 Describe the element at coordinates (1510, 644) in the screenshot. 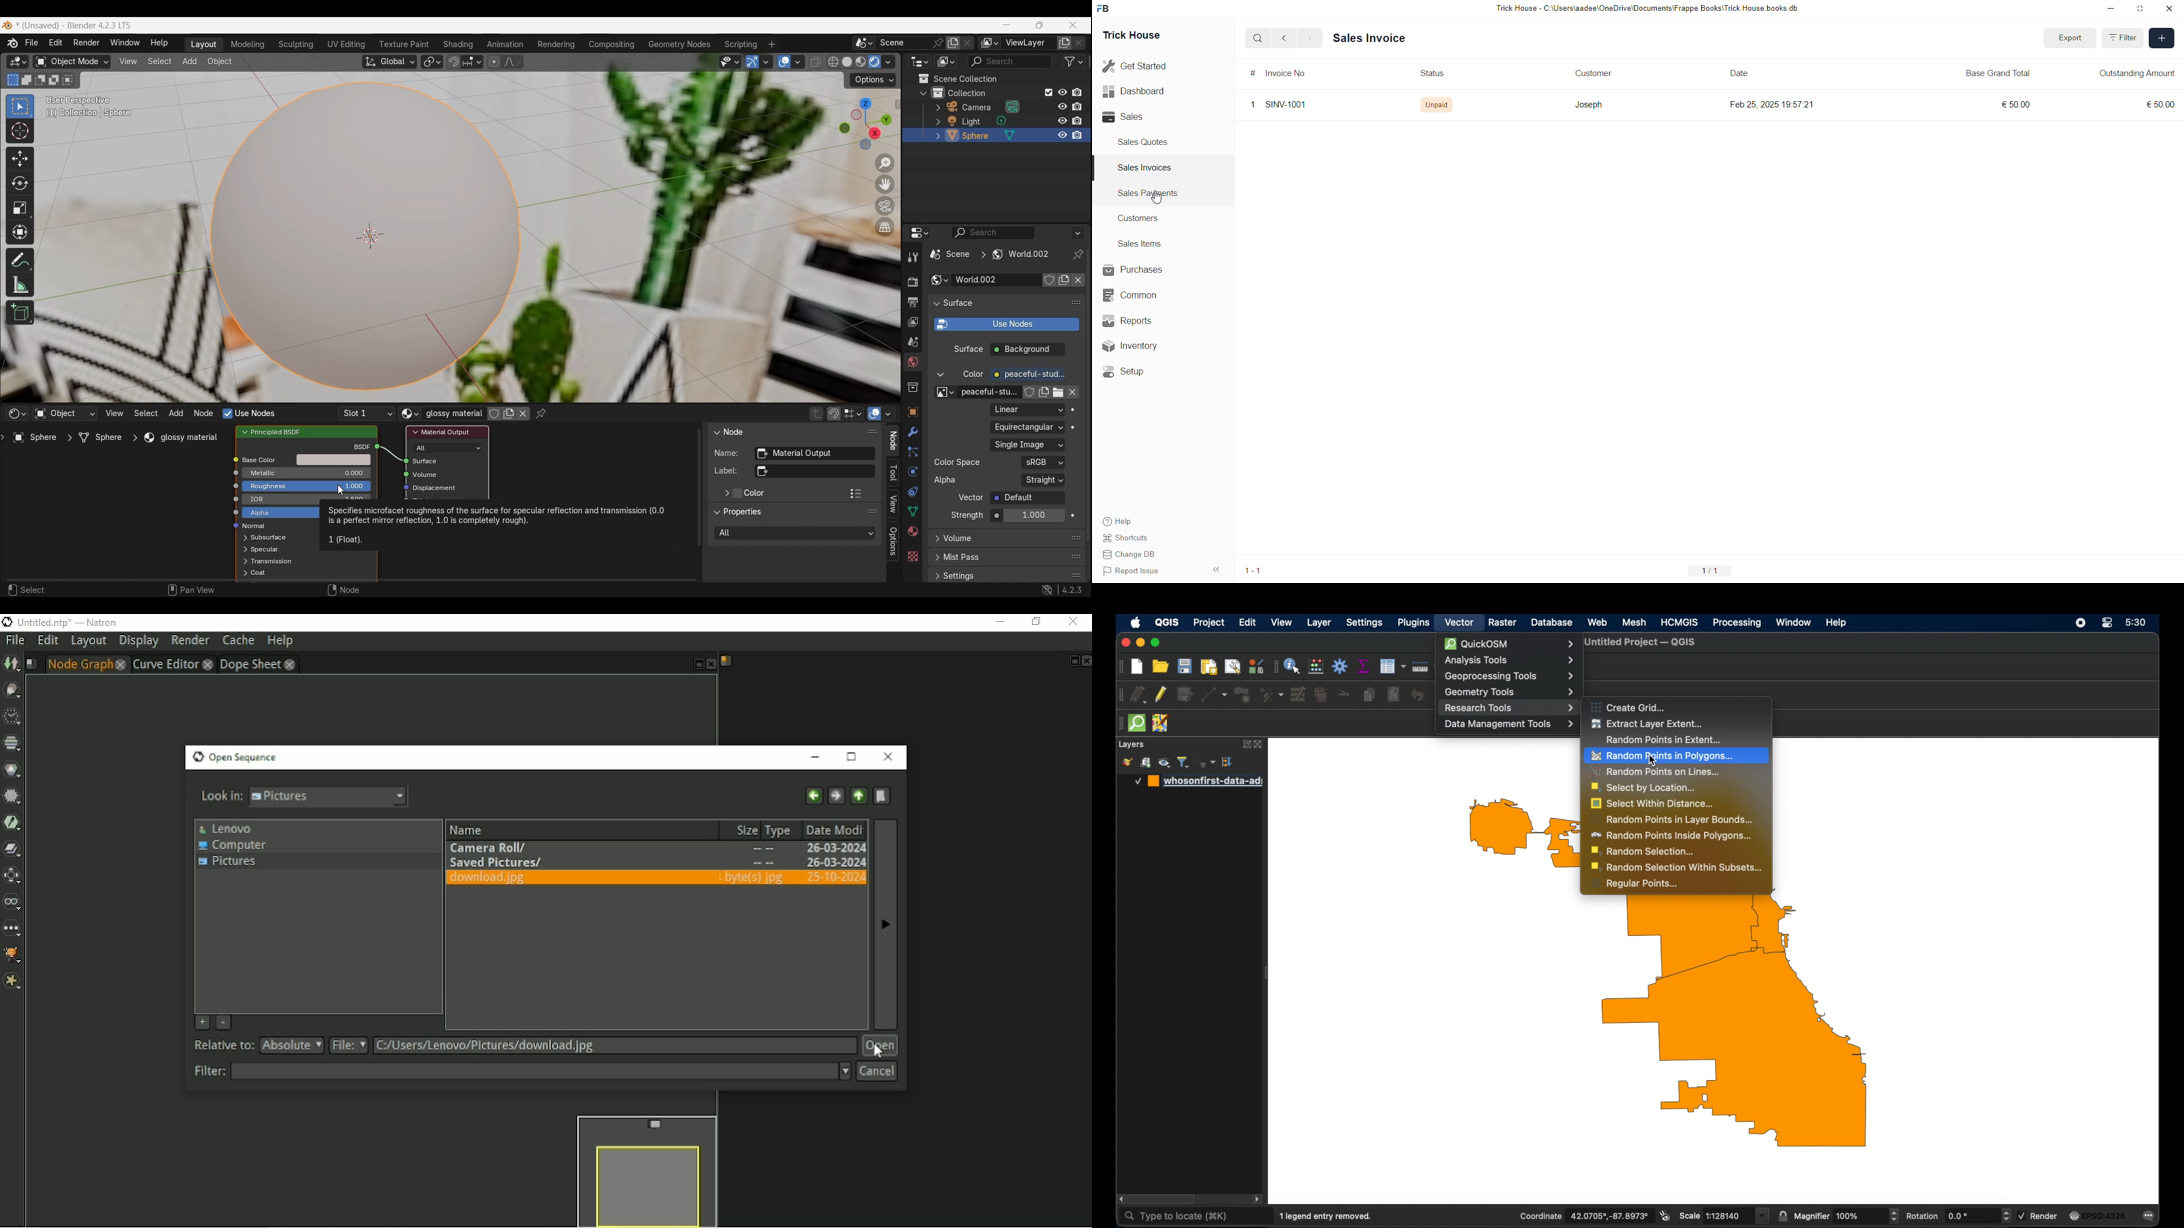

I see `quickOSM` at that location.